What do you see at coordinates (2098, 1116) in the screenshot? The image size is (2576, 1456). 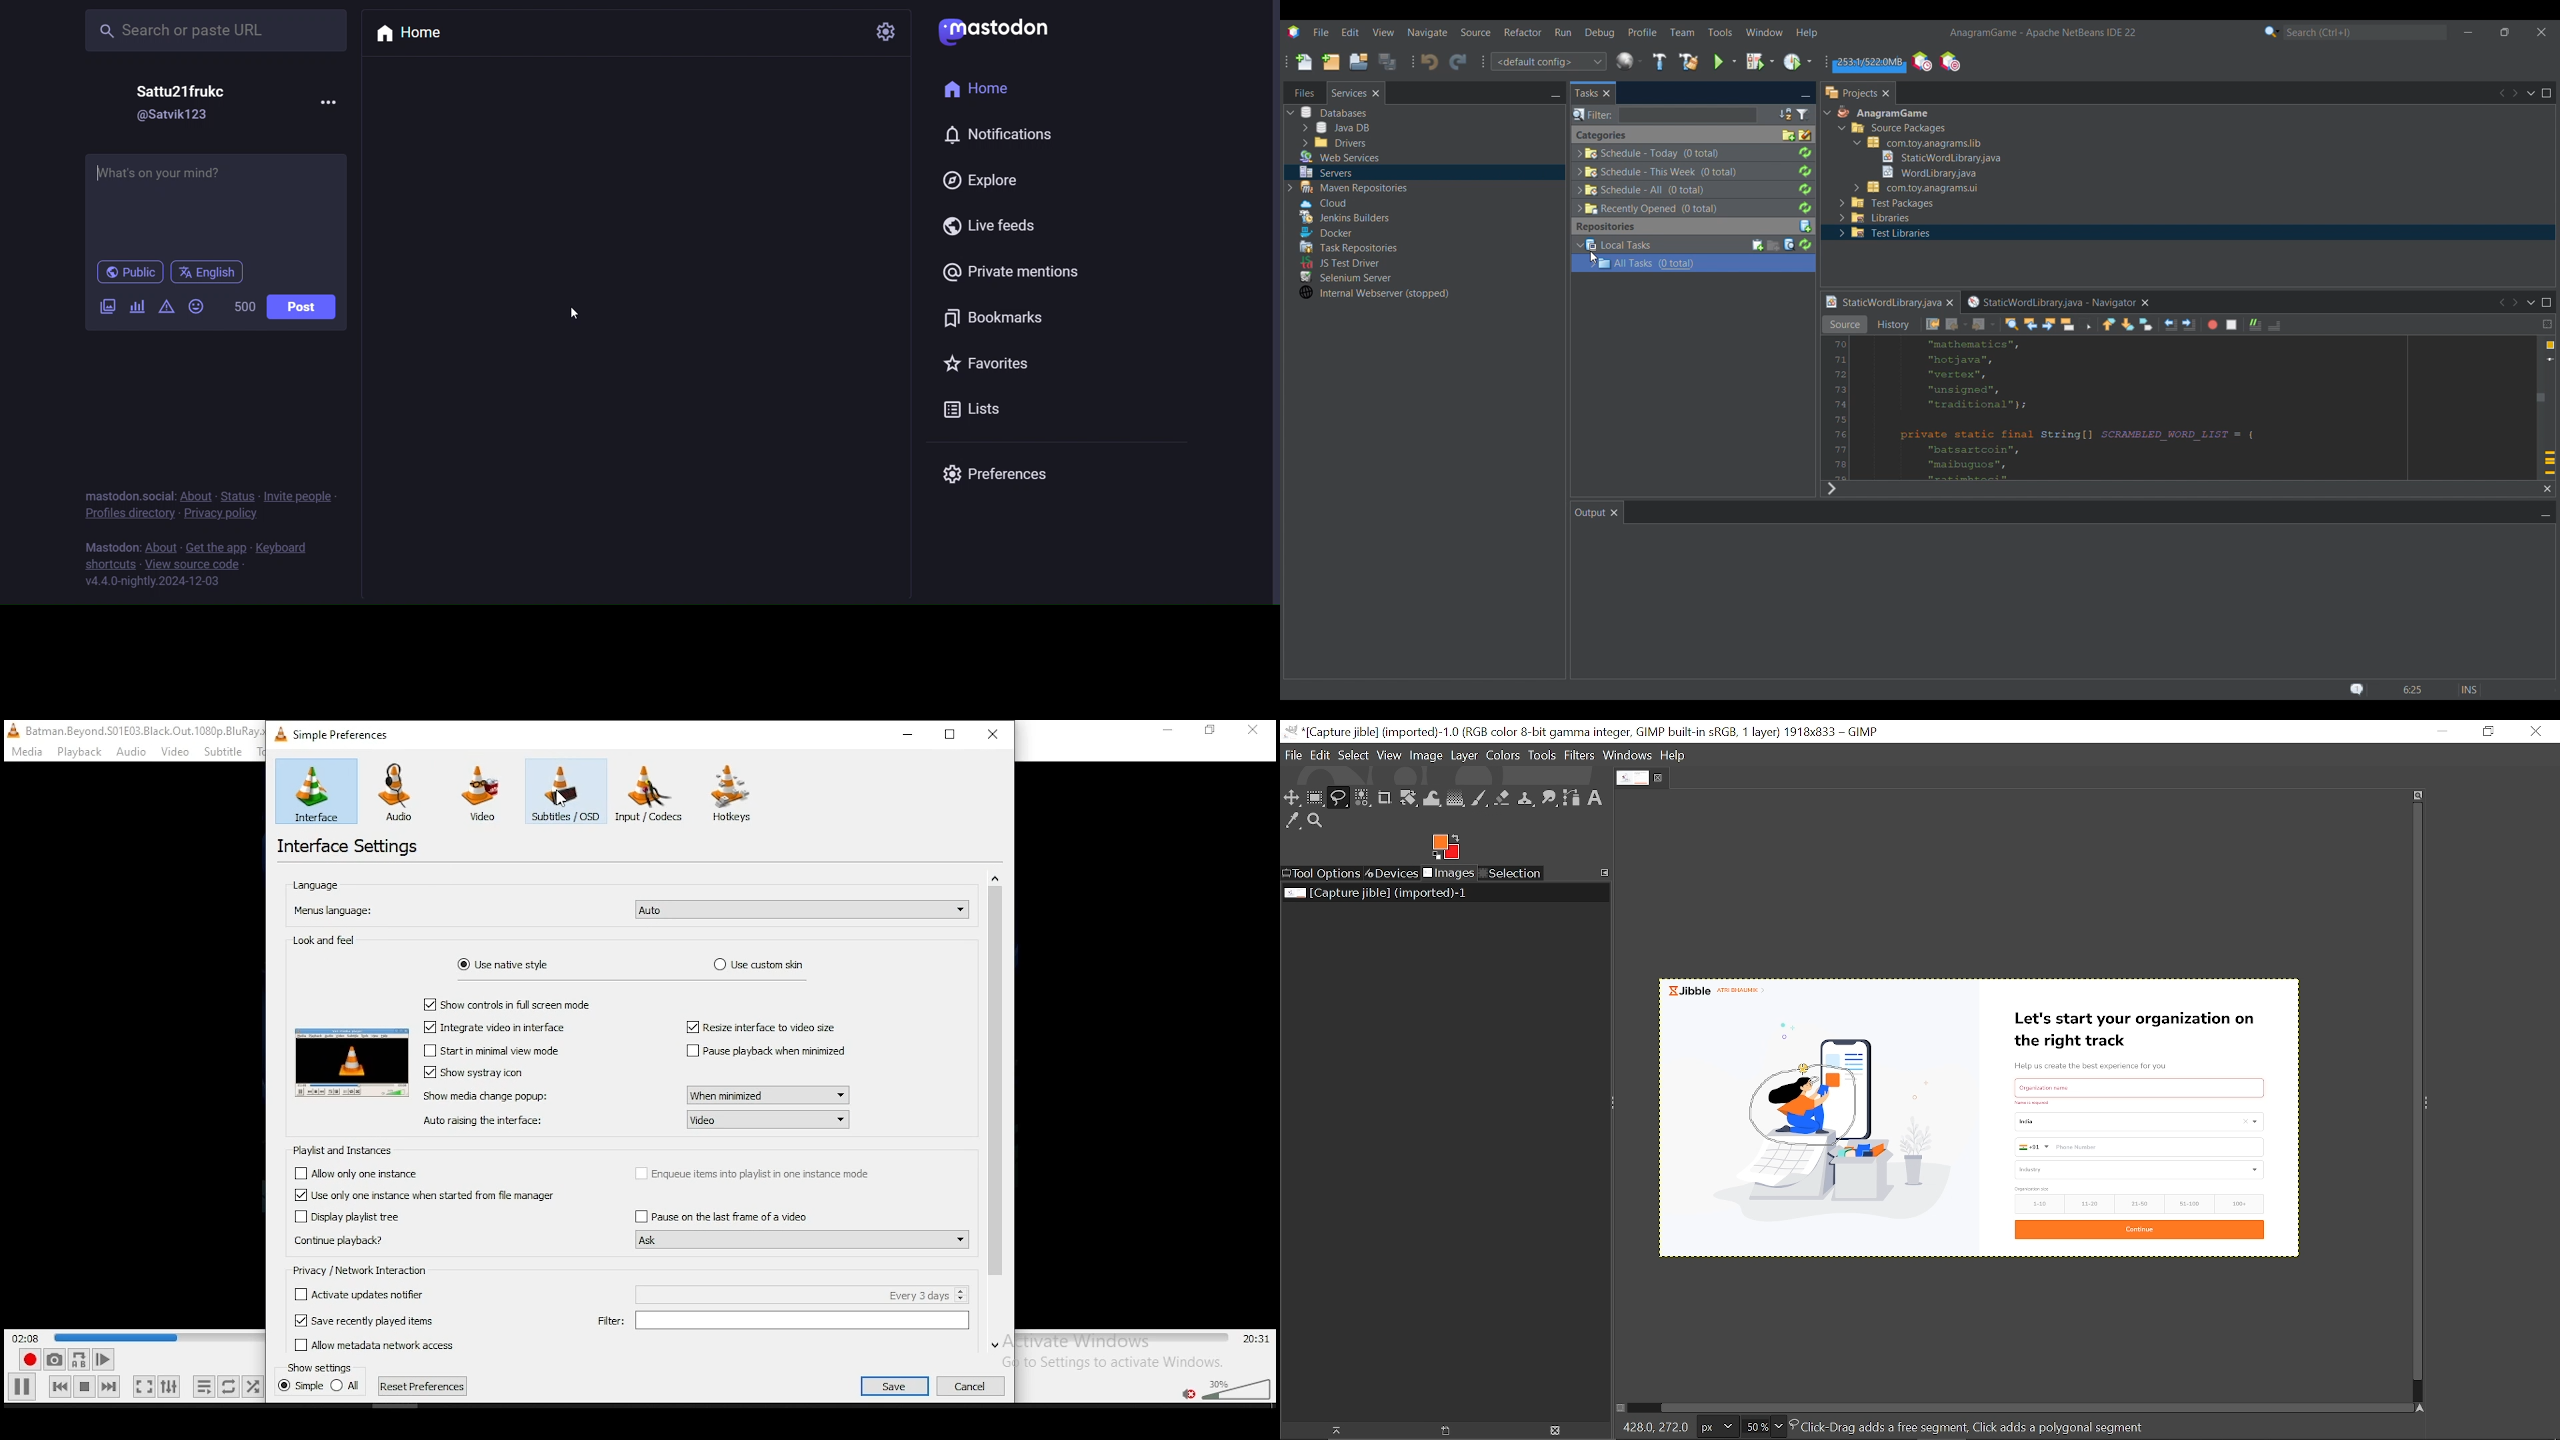 I see `Current image` at bounding box center [2098, 1116].